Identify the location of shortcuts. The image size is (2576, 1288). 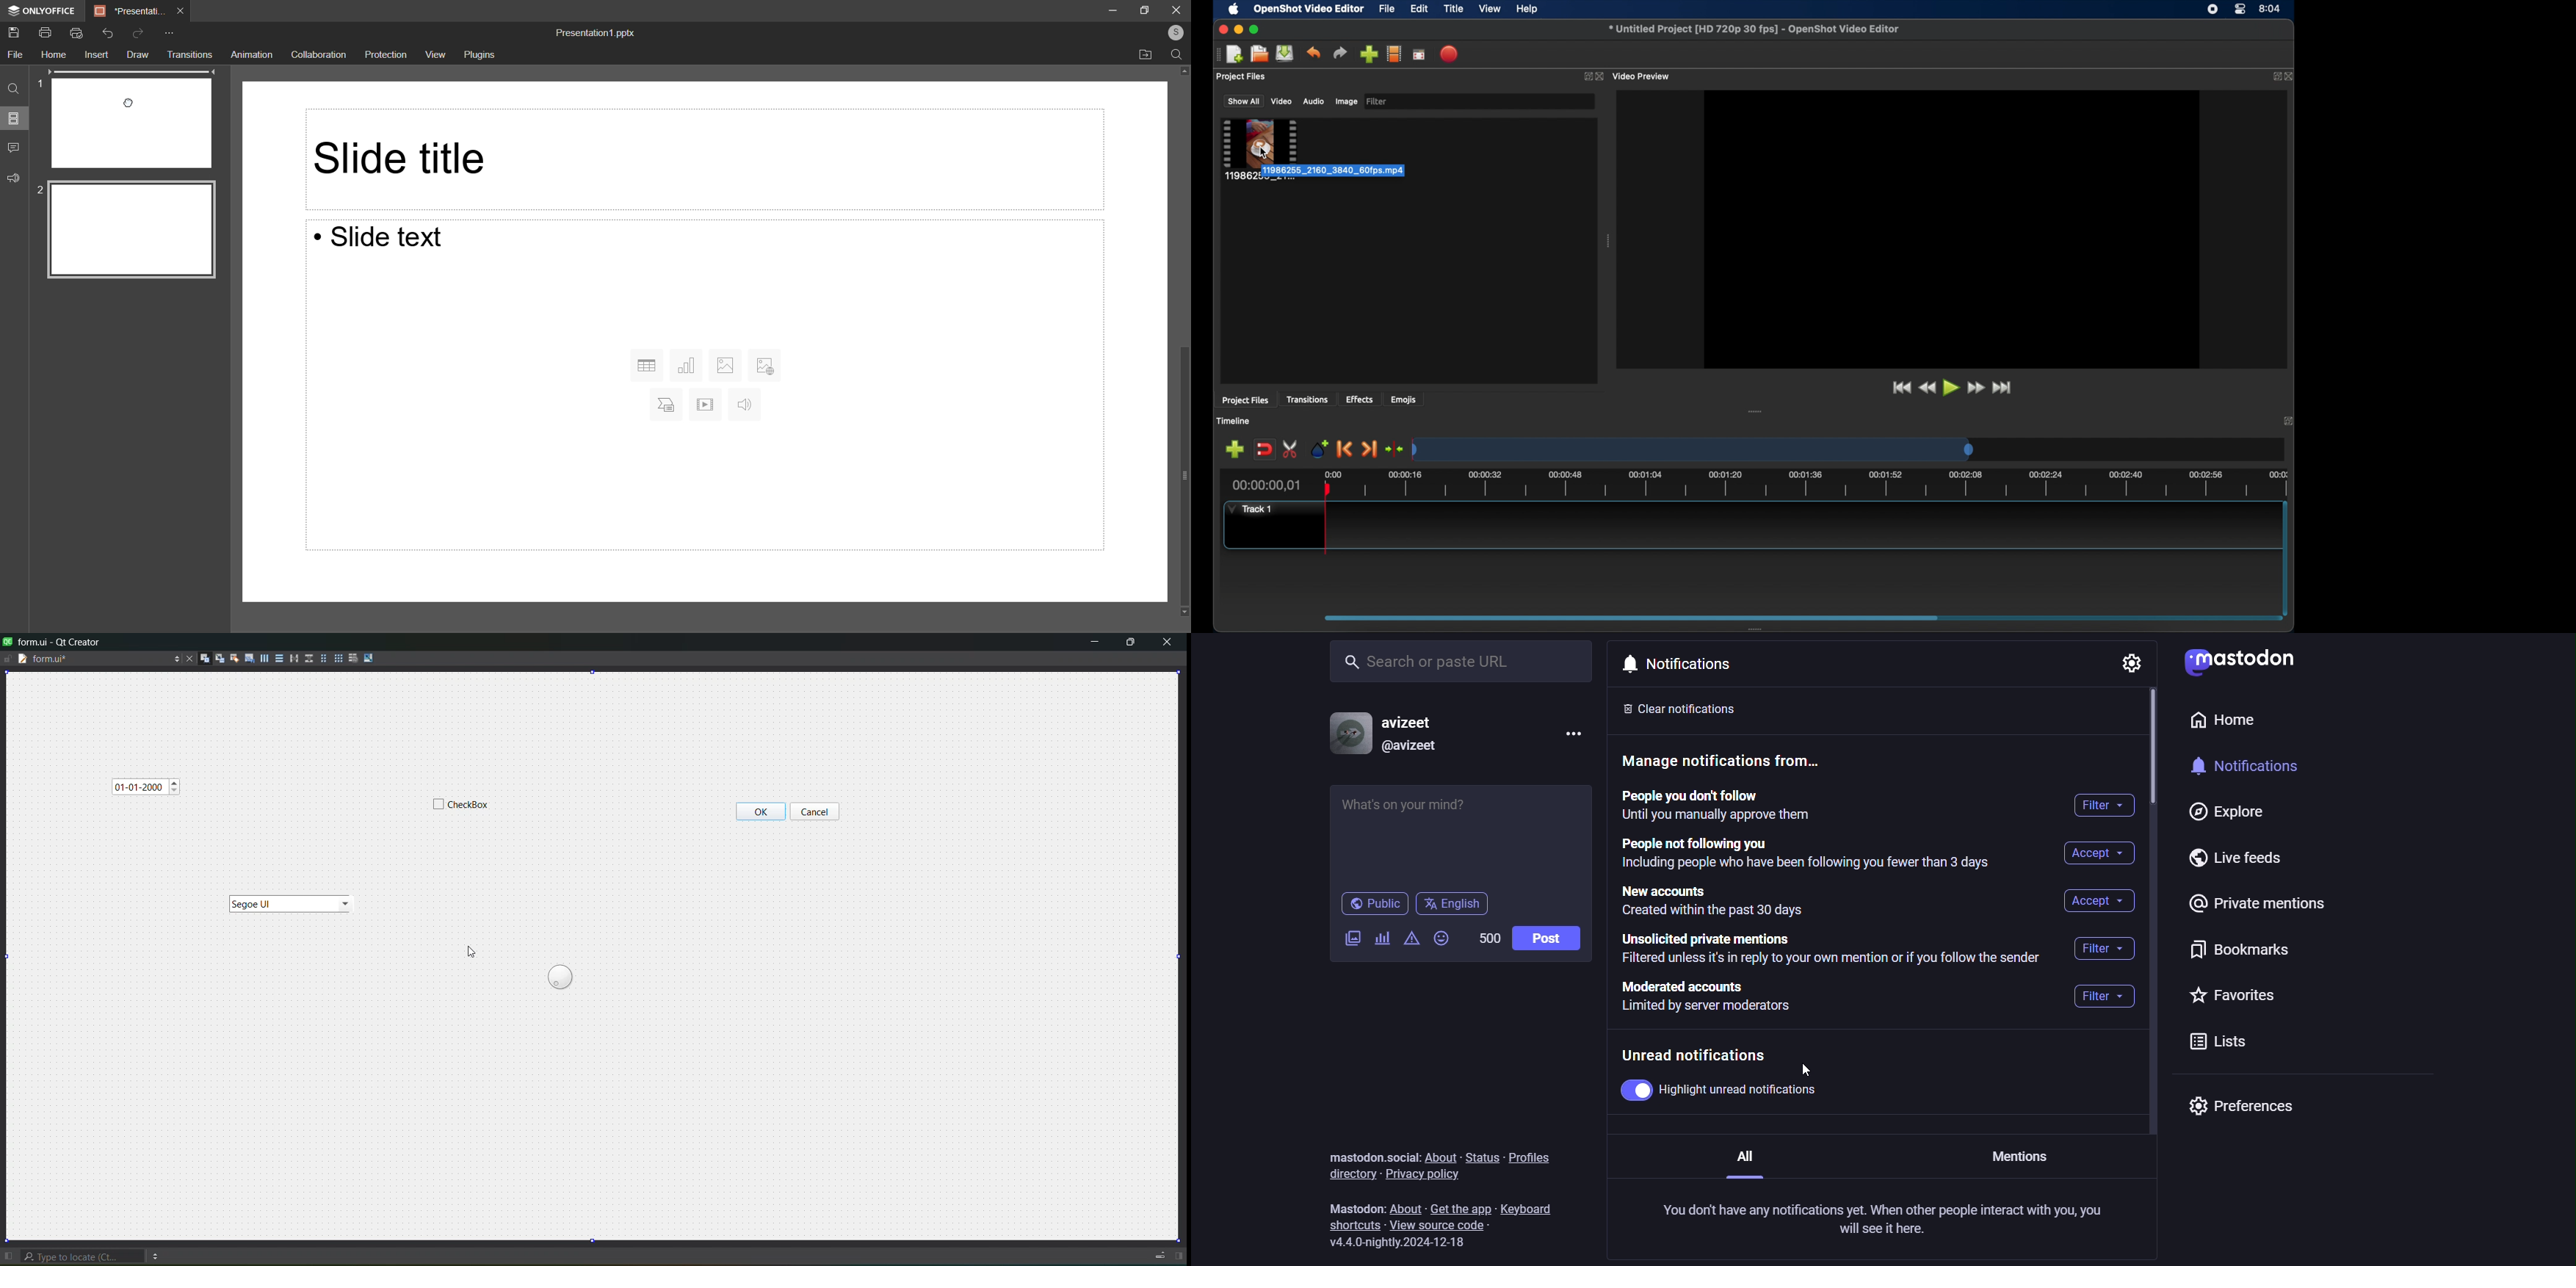
(1352, 1226).